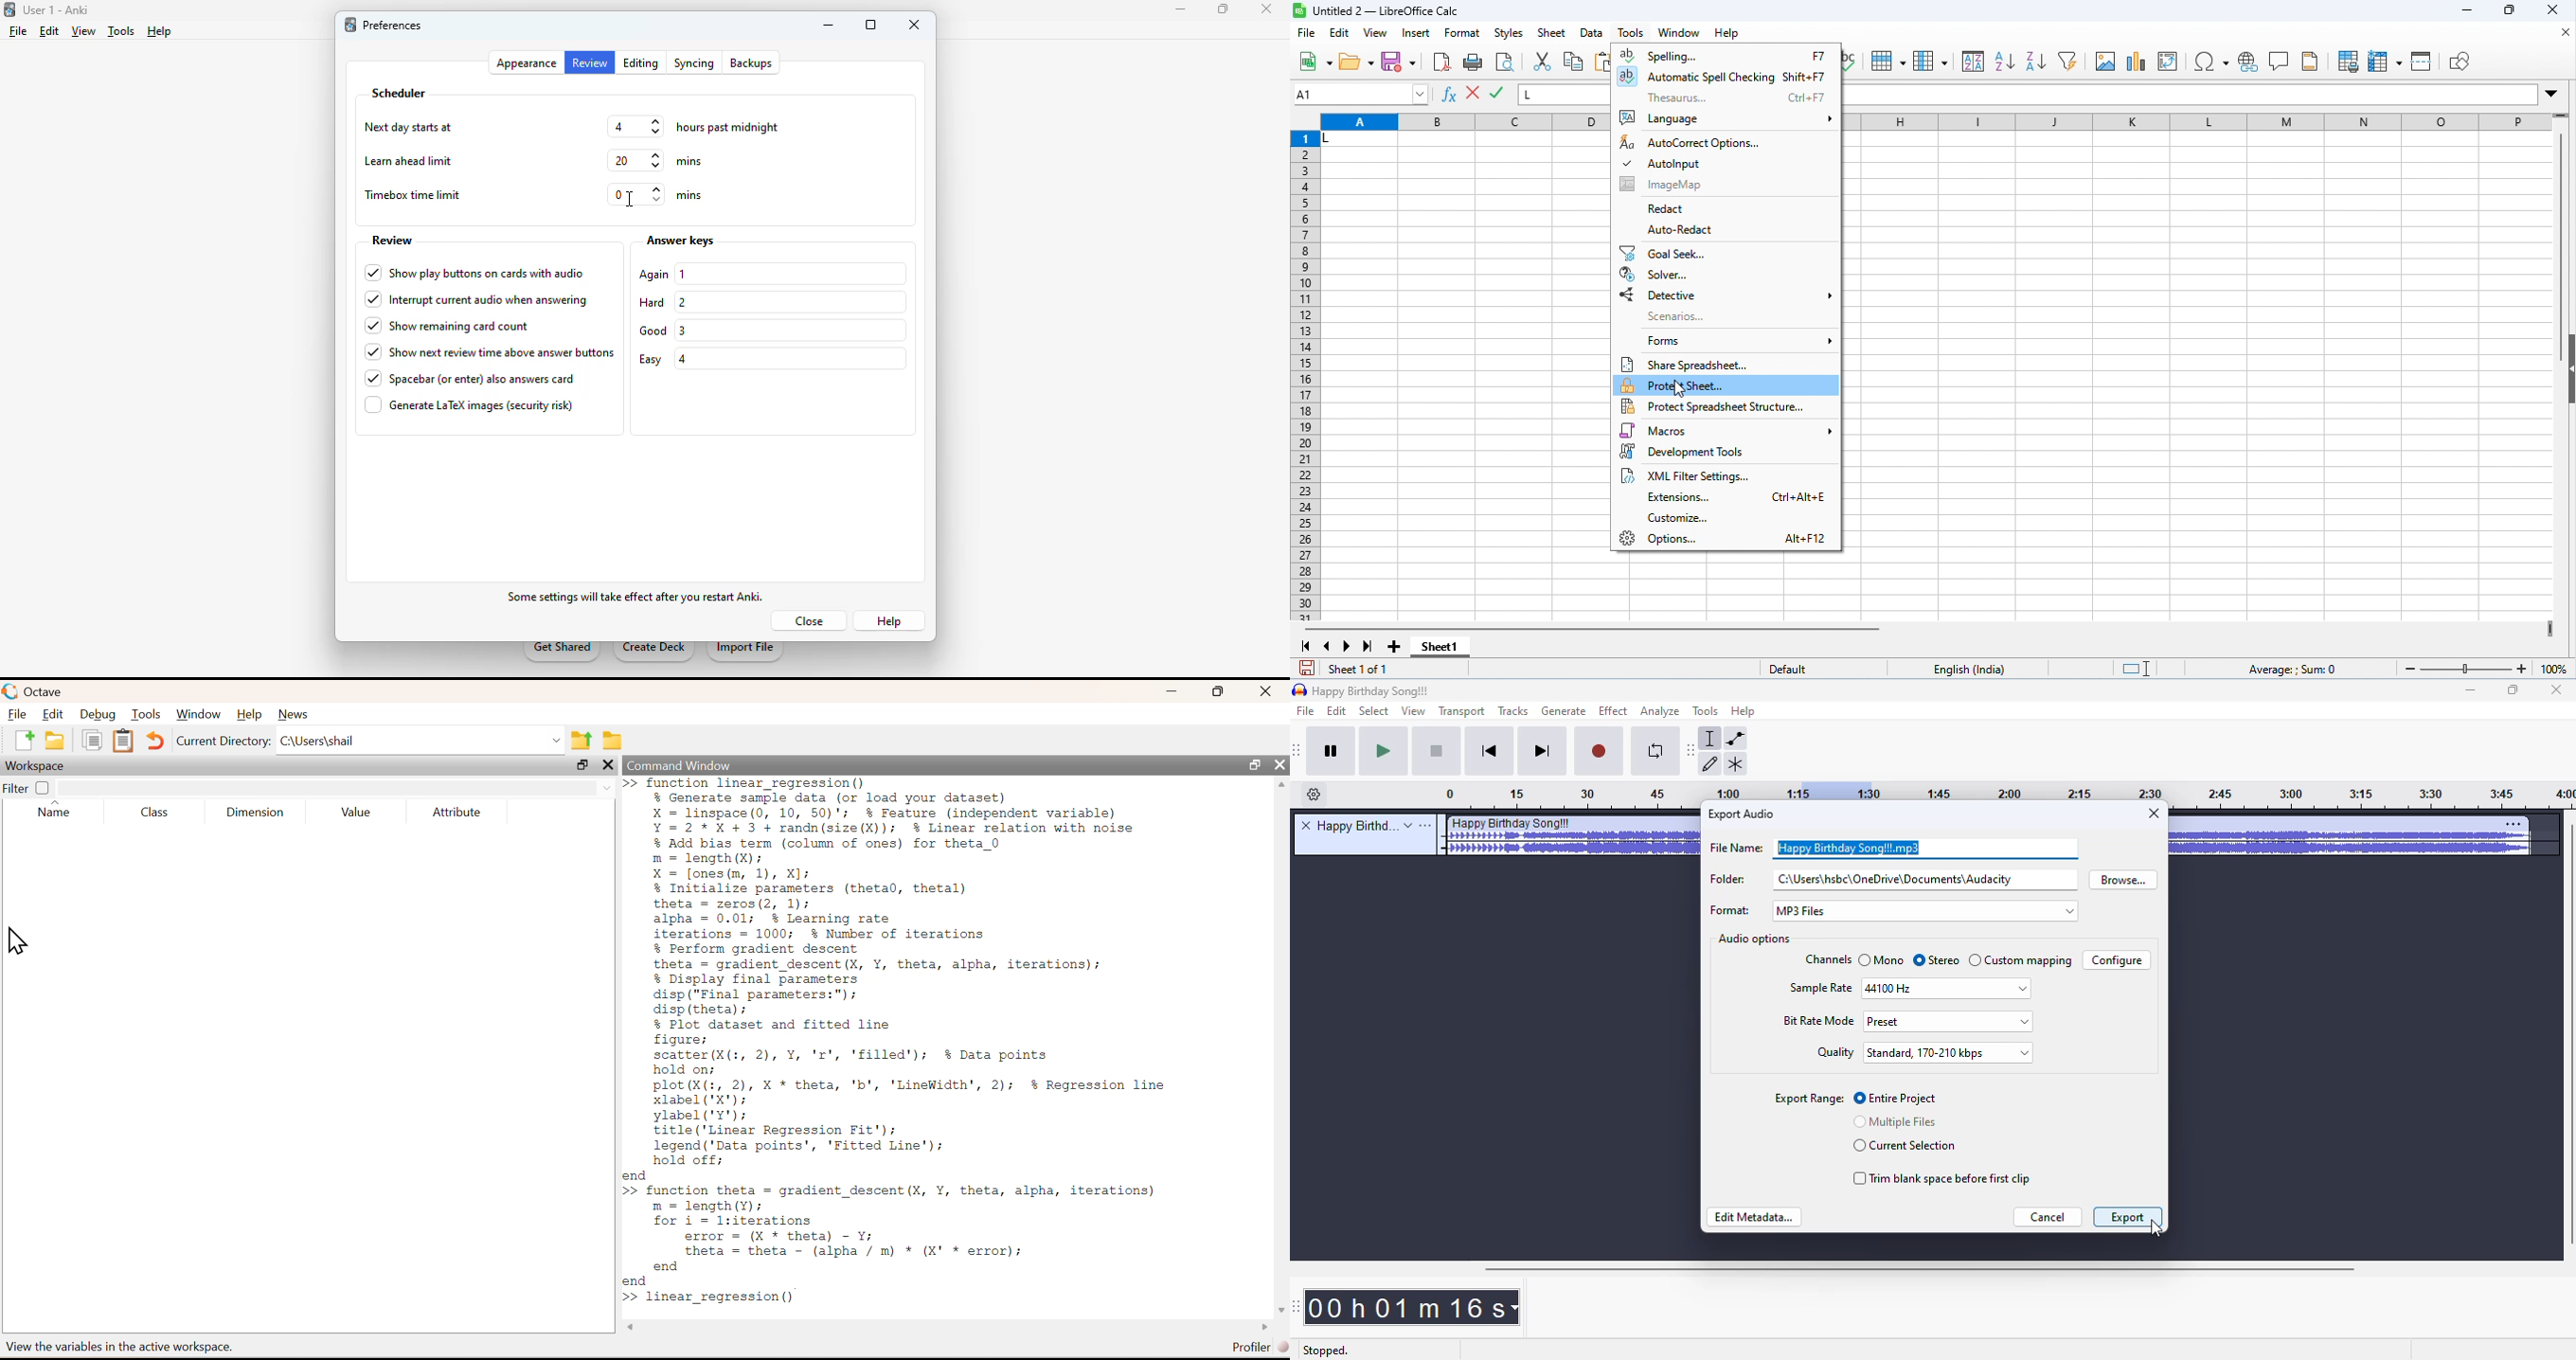 The height and width of the screenshot is (1372, 2576). I want to click on browse, so click(2125, 879).